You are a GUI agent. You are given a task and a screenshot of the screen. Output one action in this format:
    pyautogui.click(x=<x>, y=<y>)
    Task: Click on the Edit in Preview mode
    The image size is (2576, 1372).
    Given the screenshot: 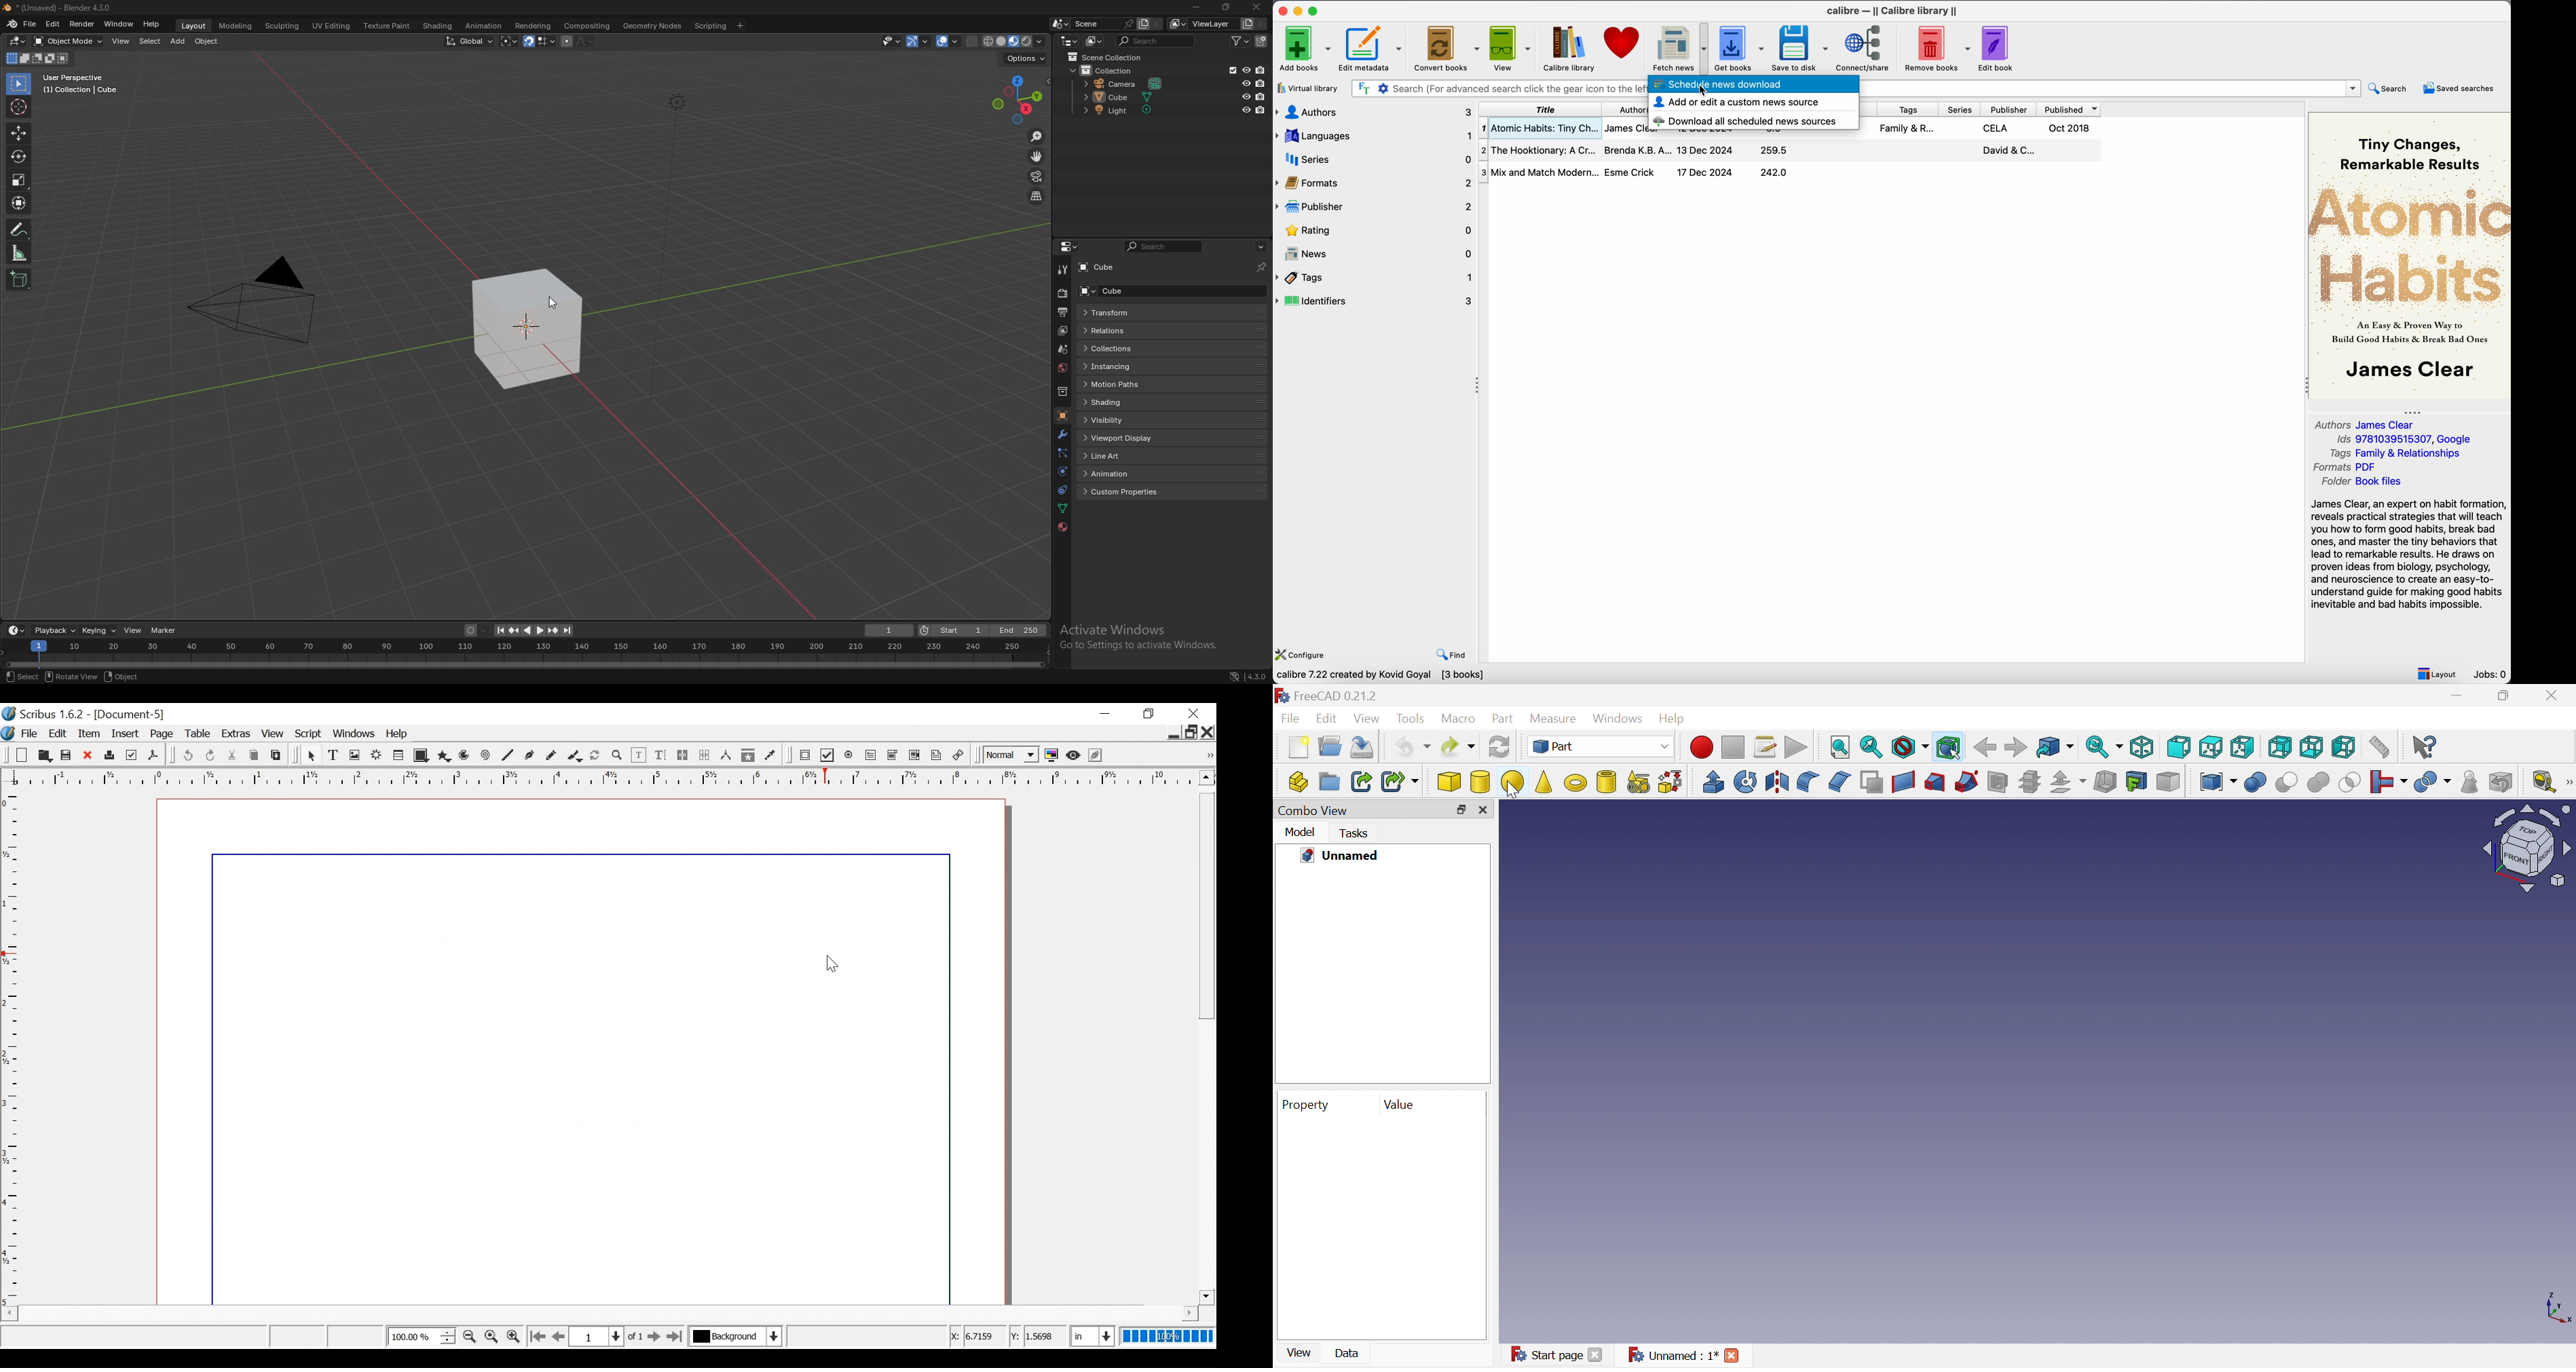 What is the action you would take?
    pyautogui.click(x=1097, y=755)
    